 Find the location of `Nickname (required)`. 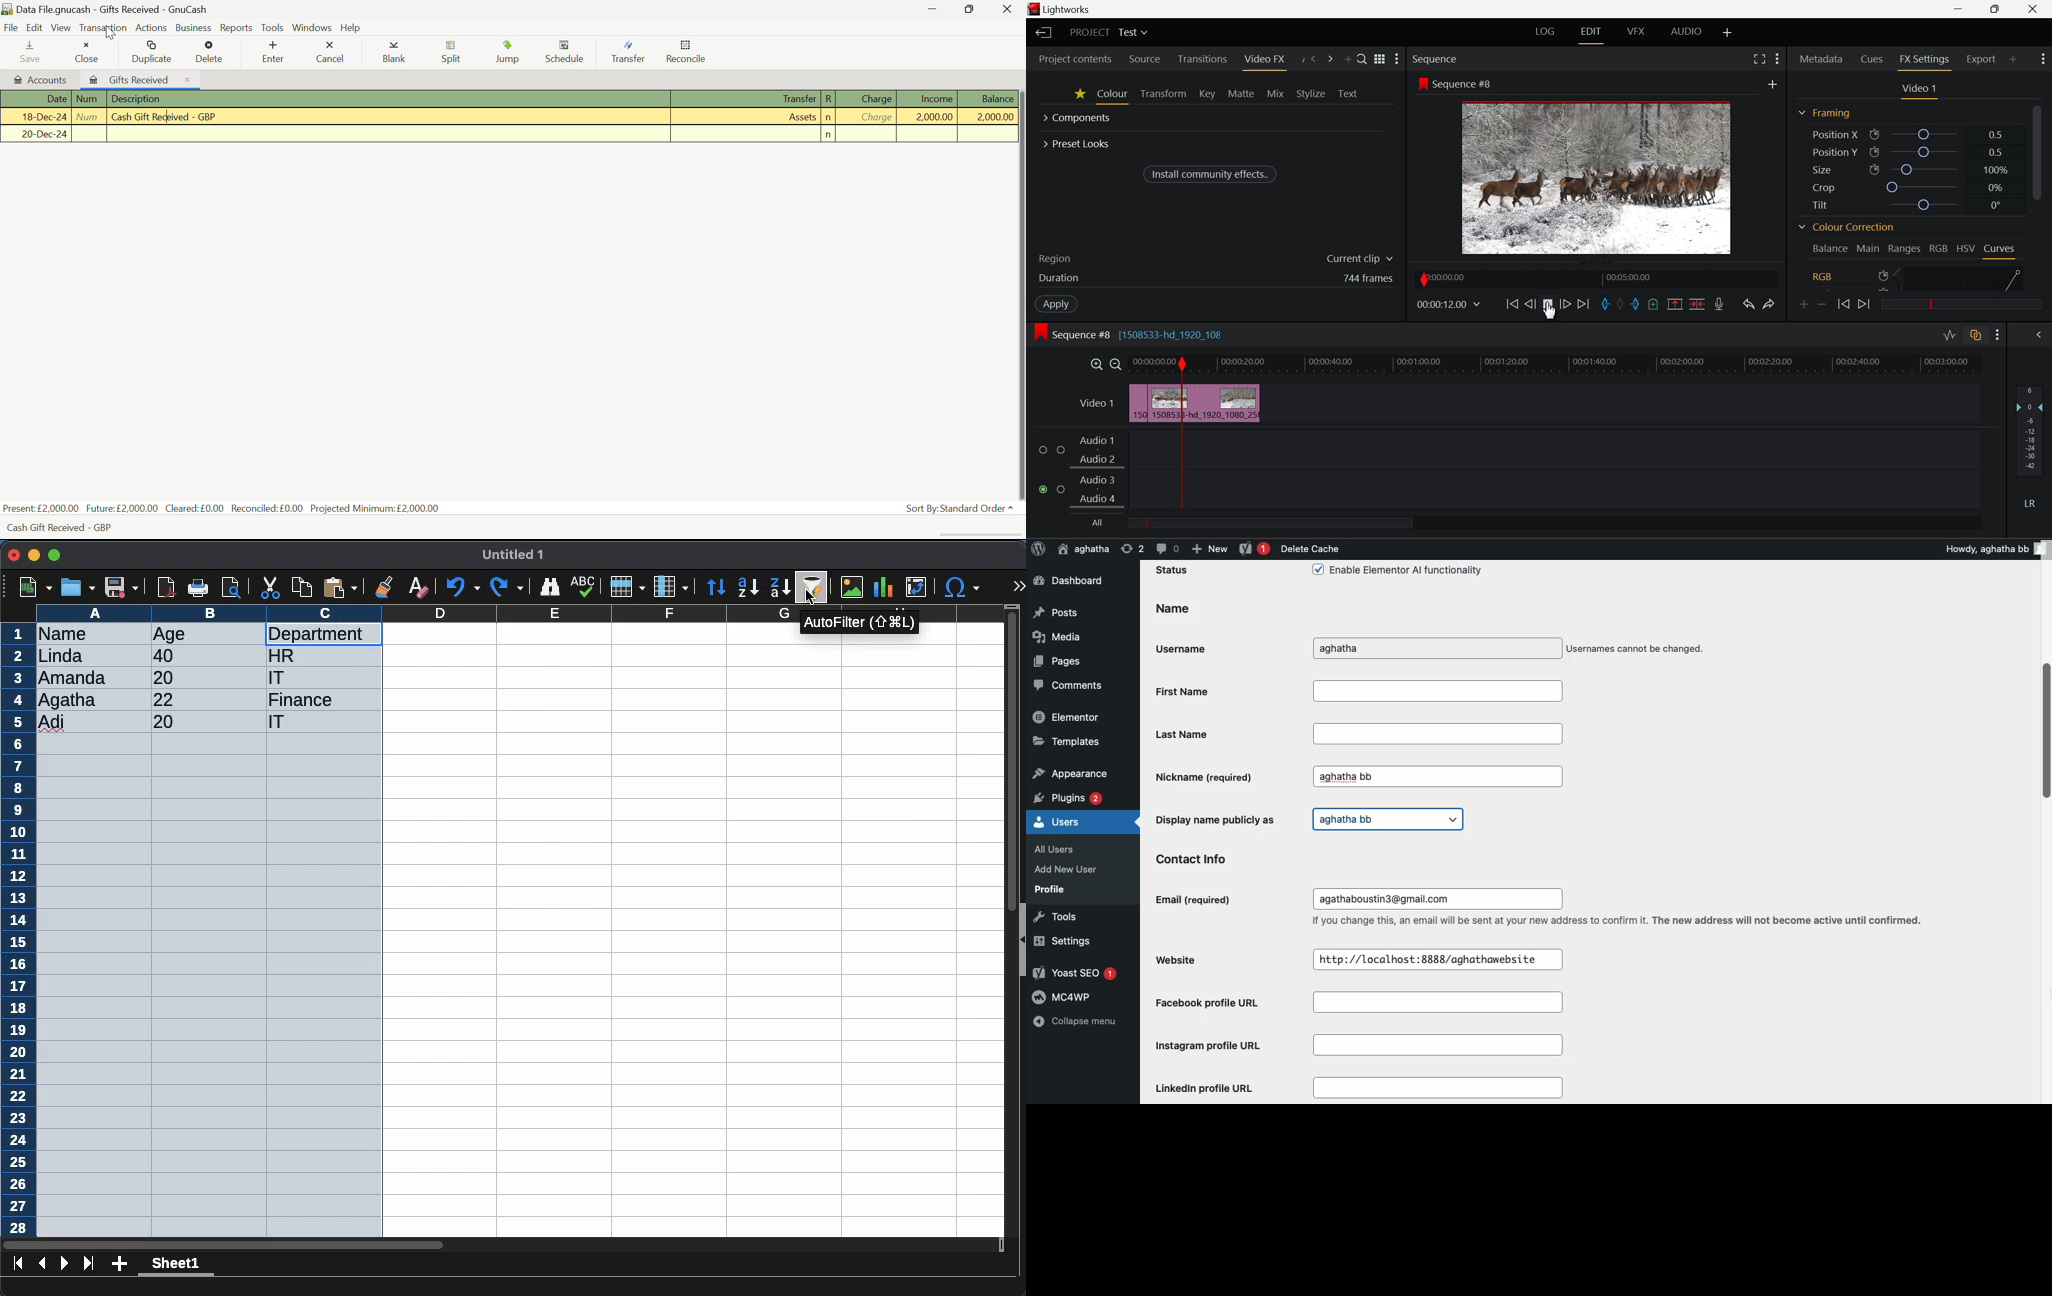

Nickname (required) is located at coordinates (1207, 777).